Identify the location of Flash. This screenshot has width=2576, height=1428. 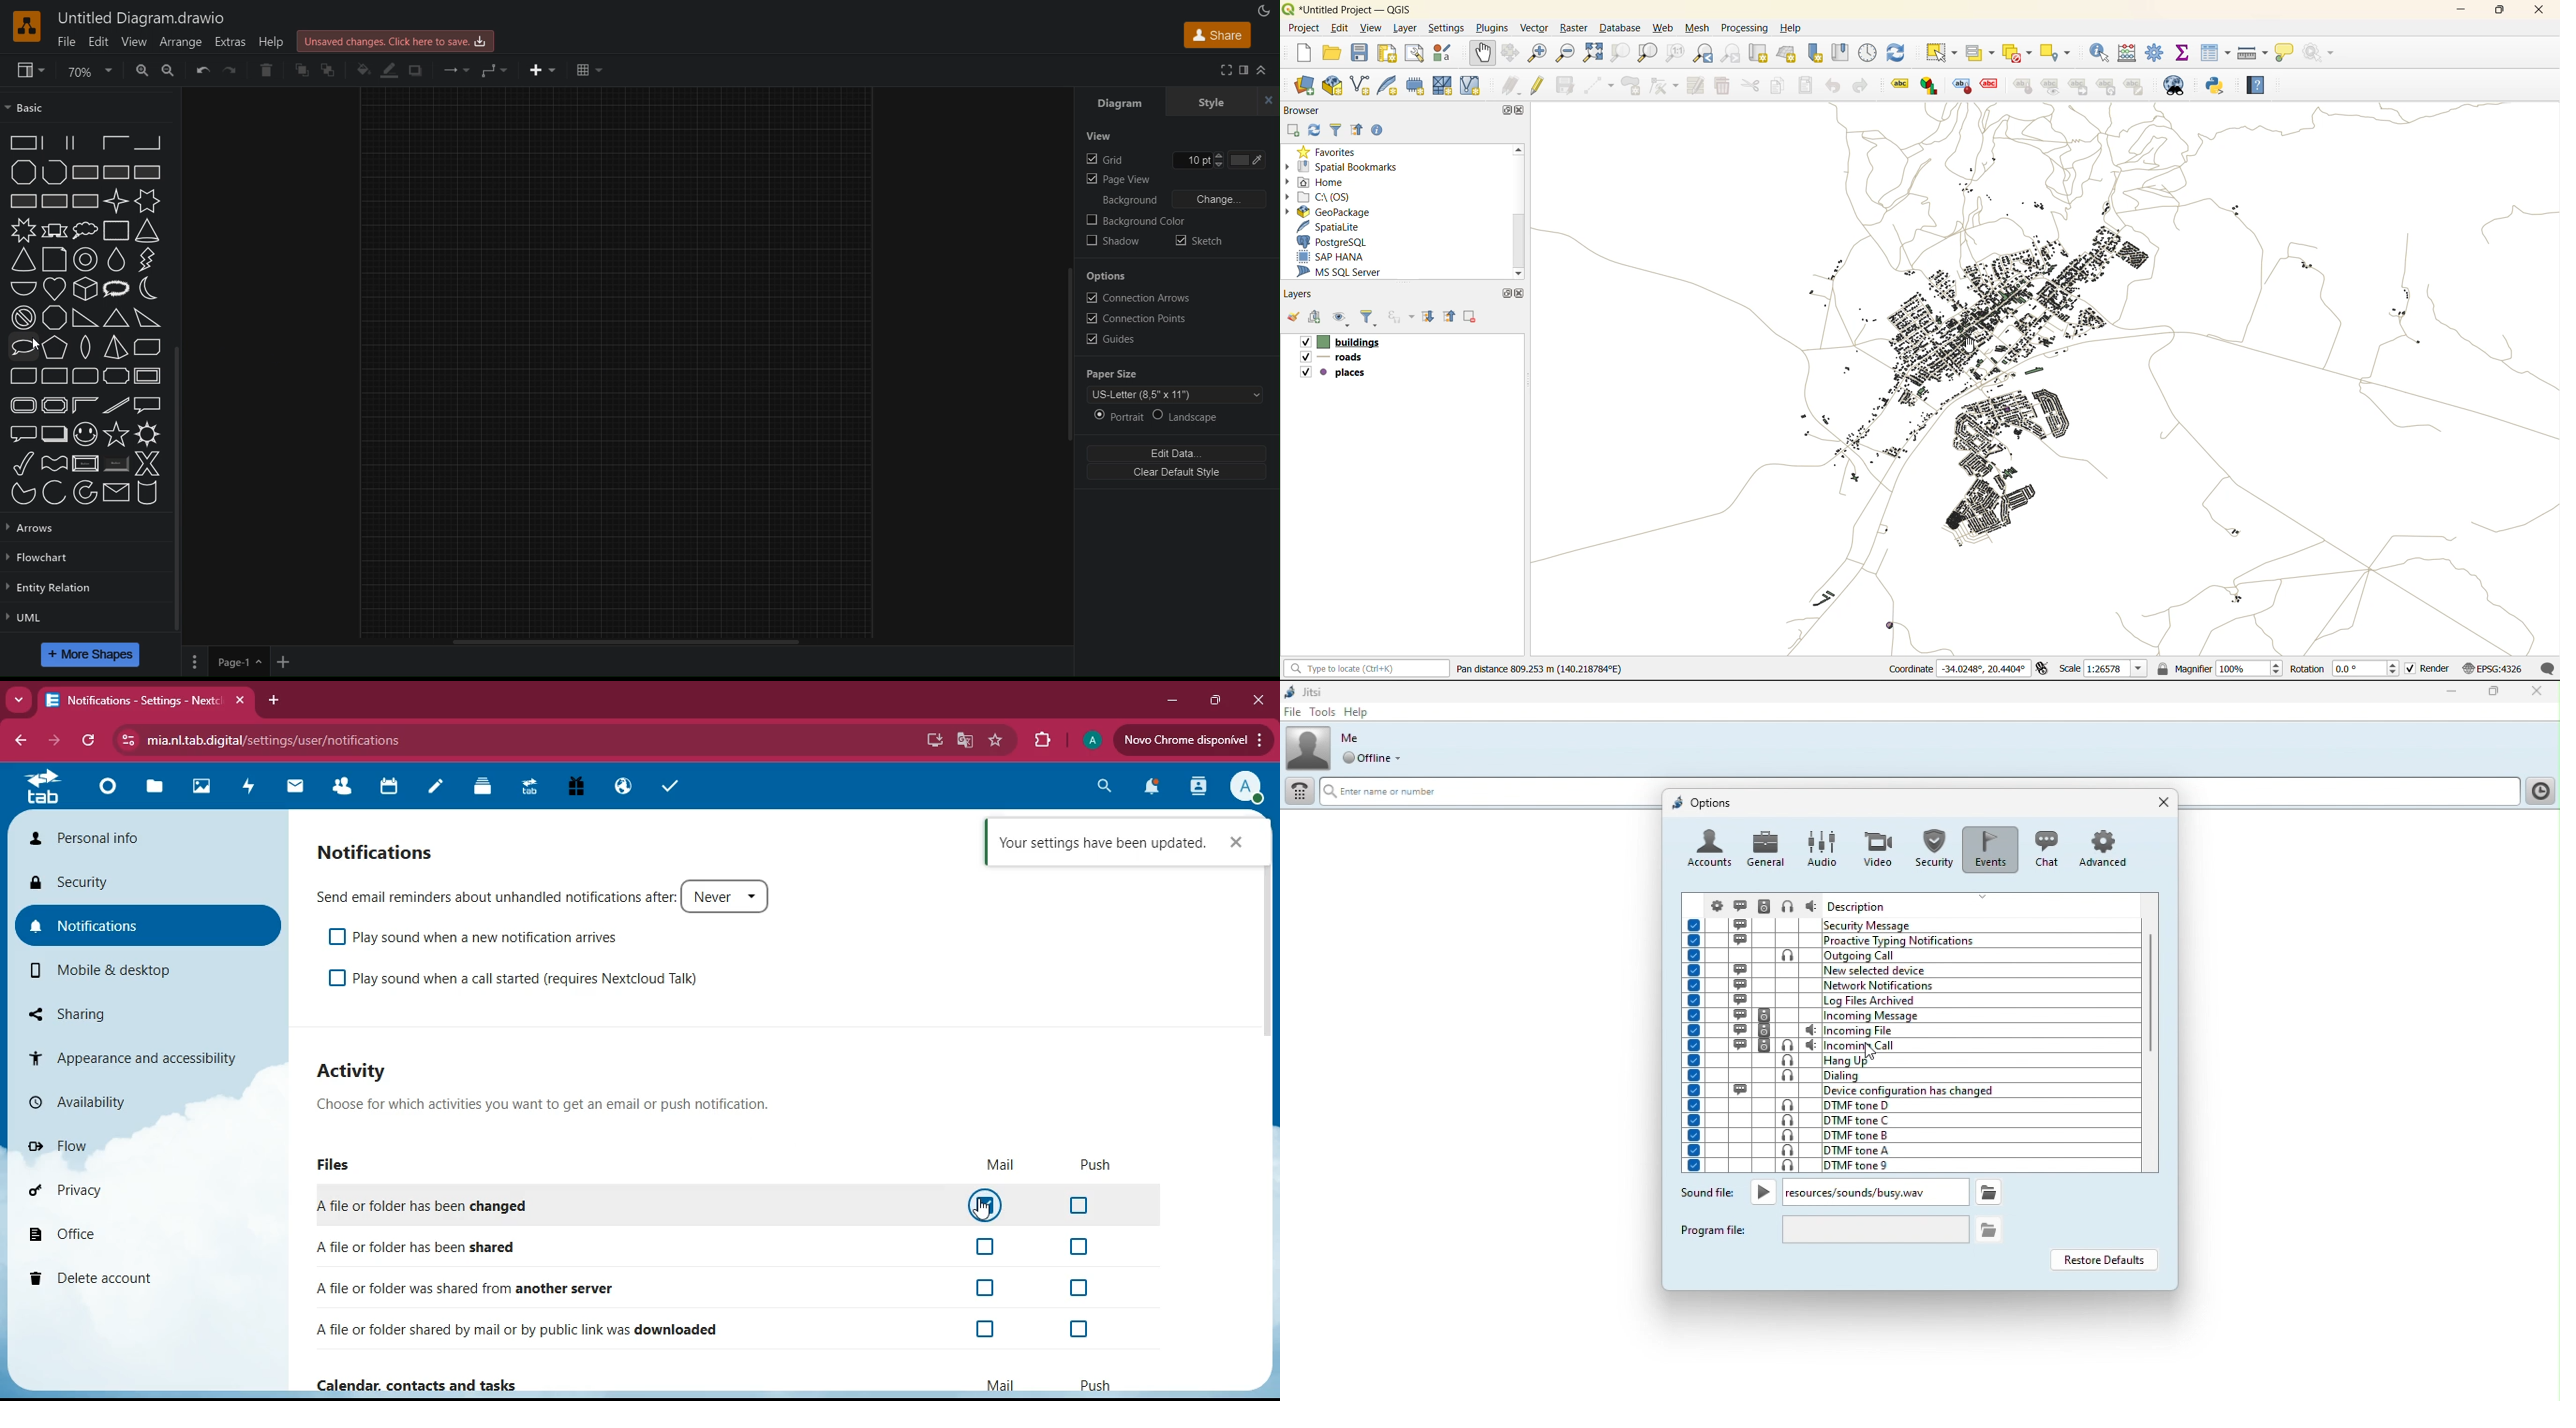
(146, 260).